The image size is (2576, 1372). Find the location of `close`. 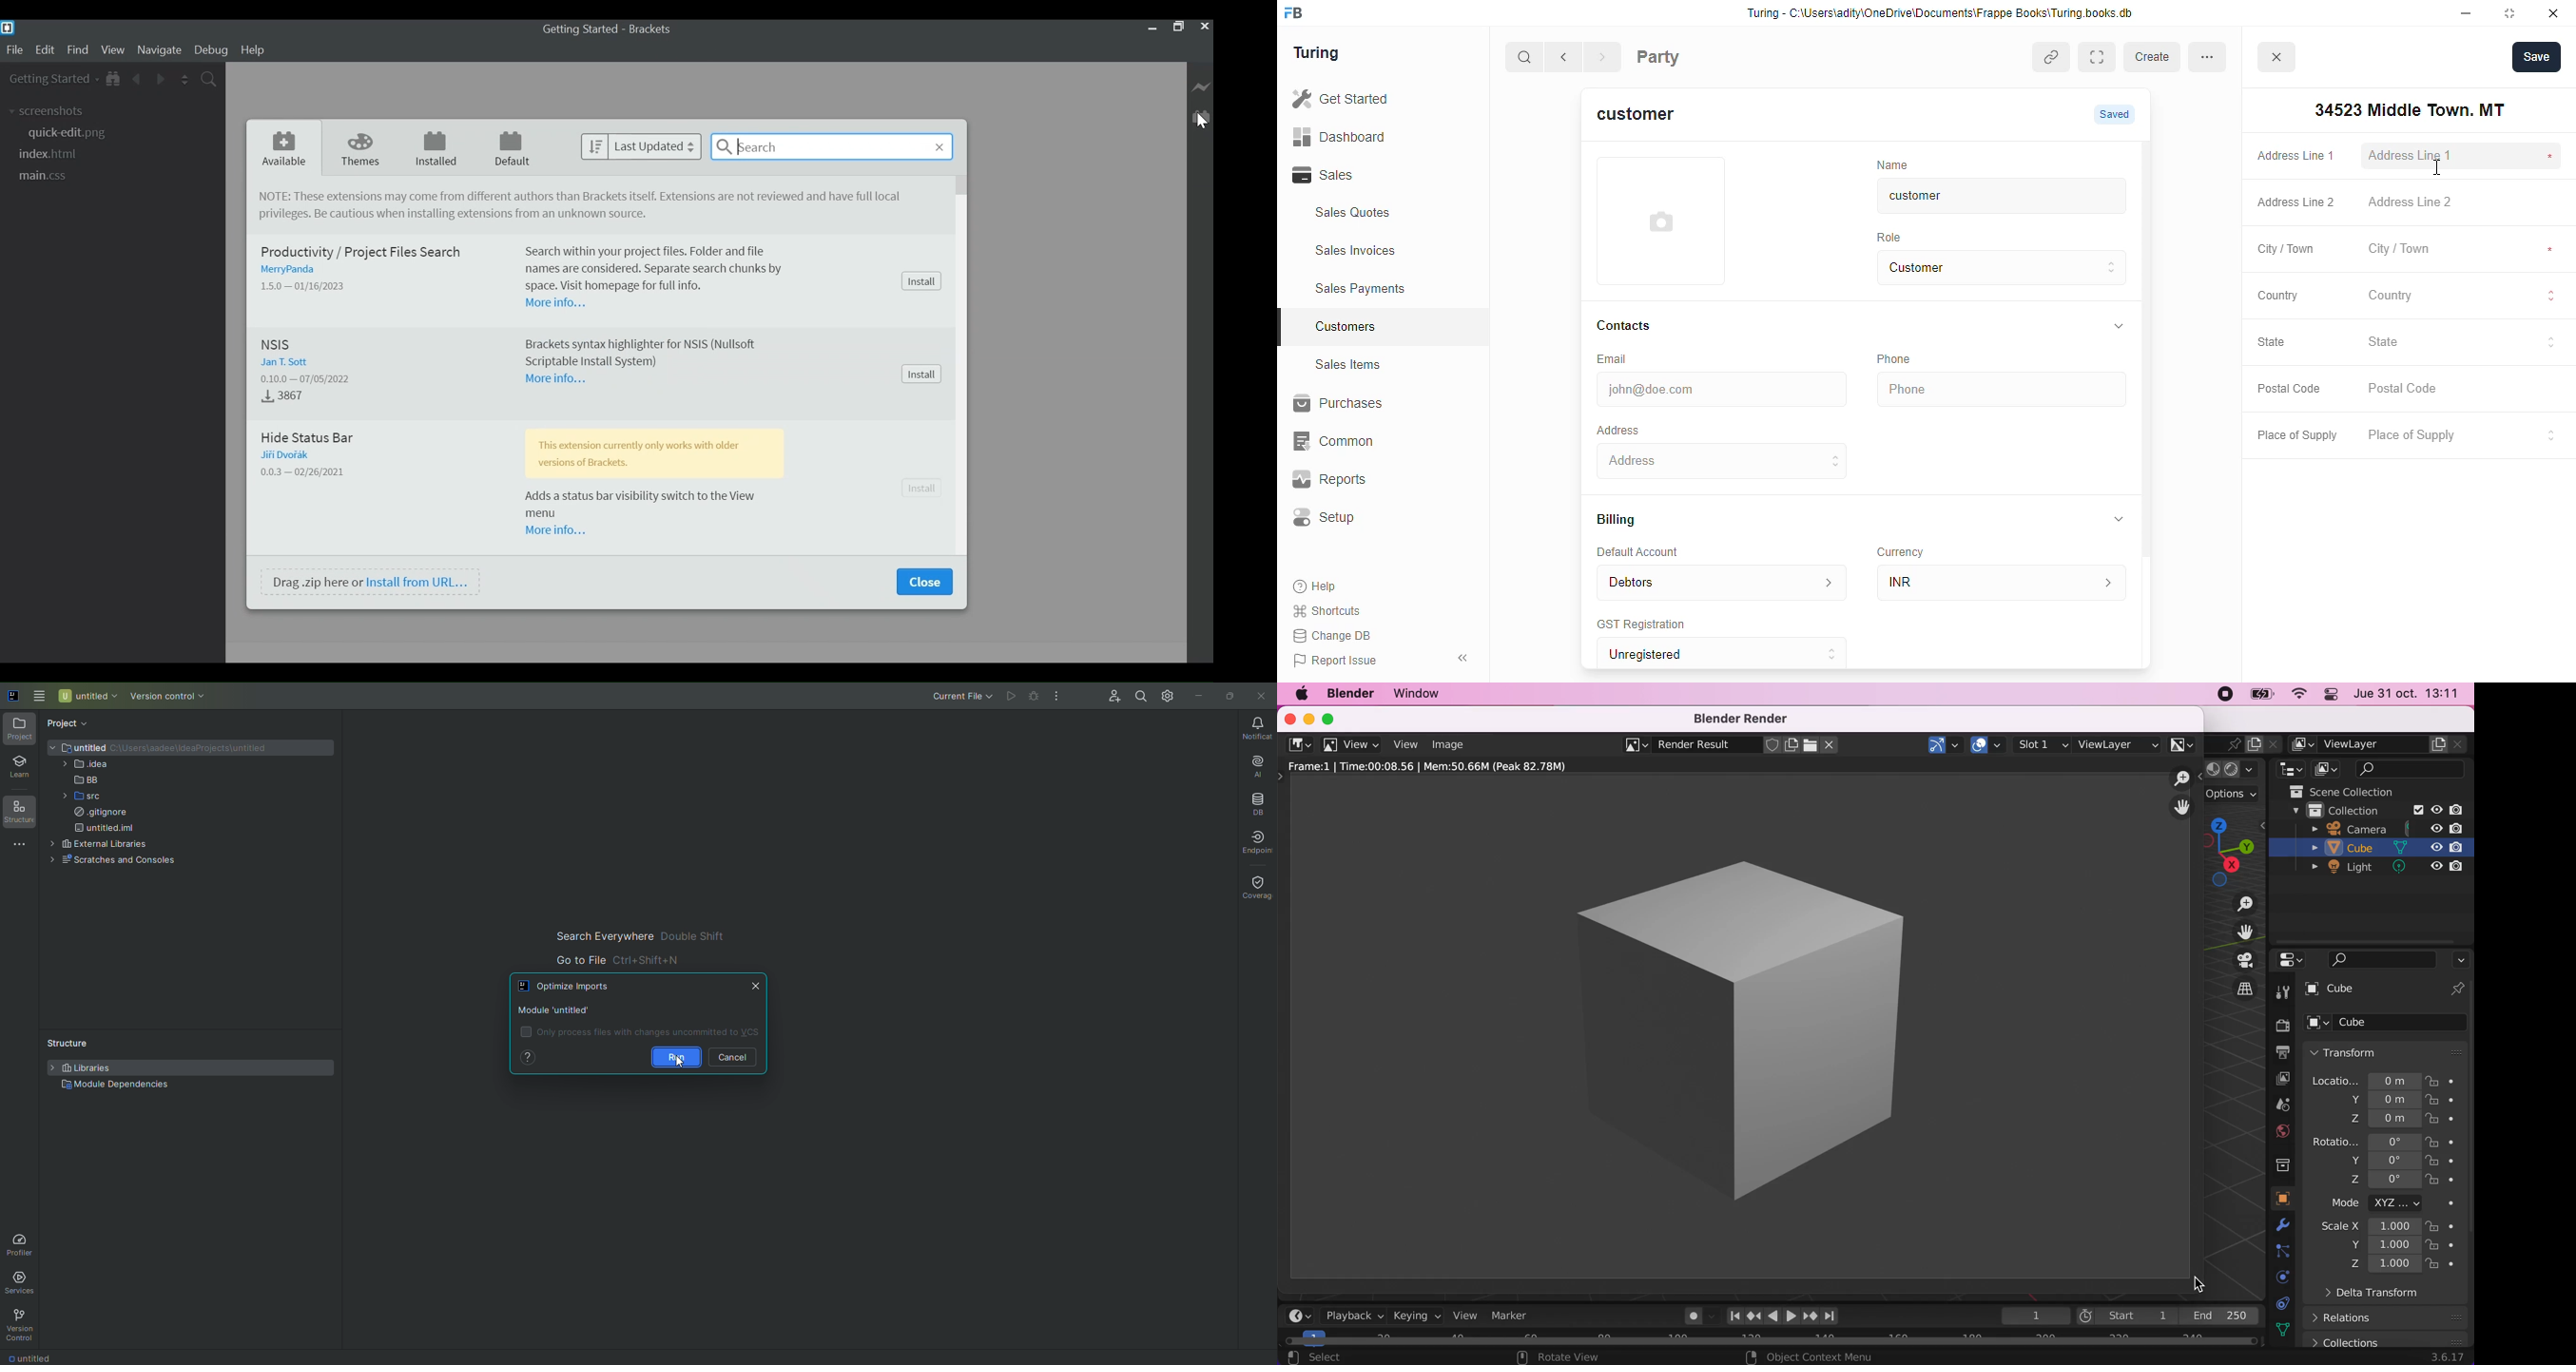

close is located at coordinates (2556, 13).